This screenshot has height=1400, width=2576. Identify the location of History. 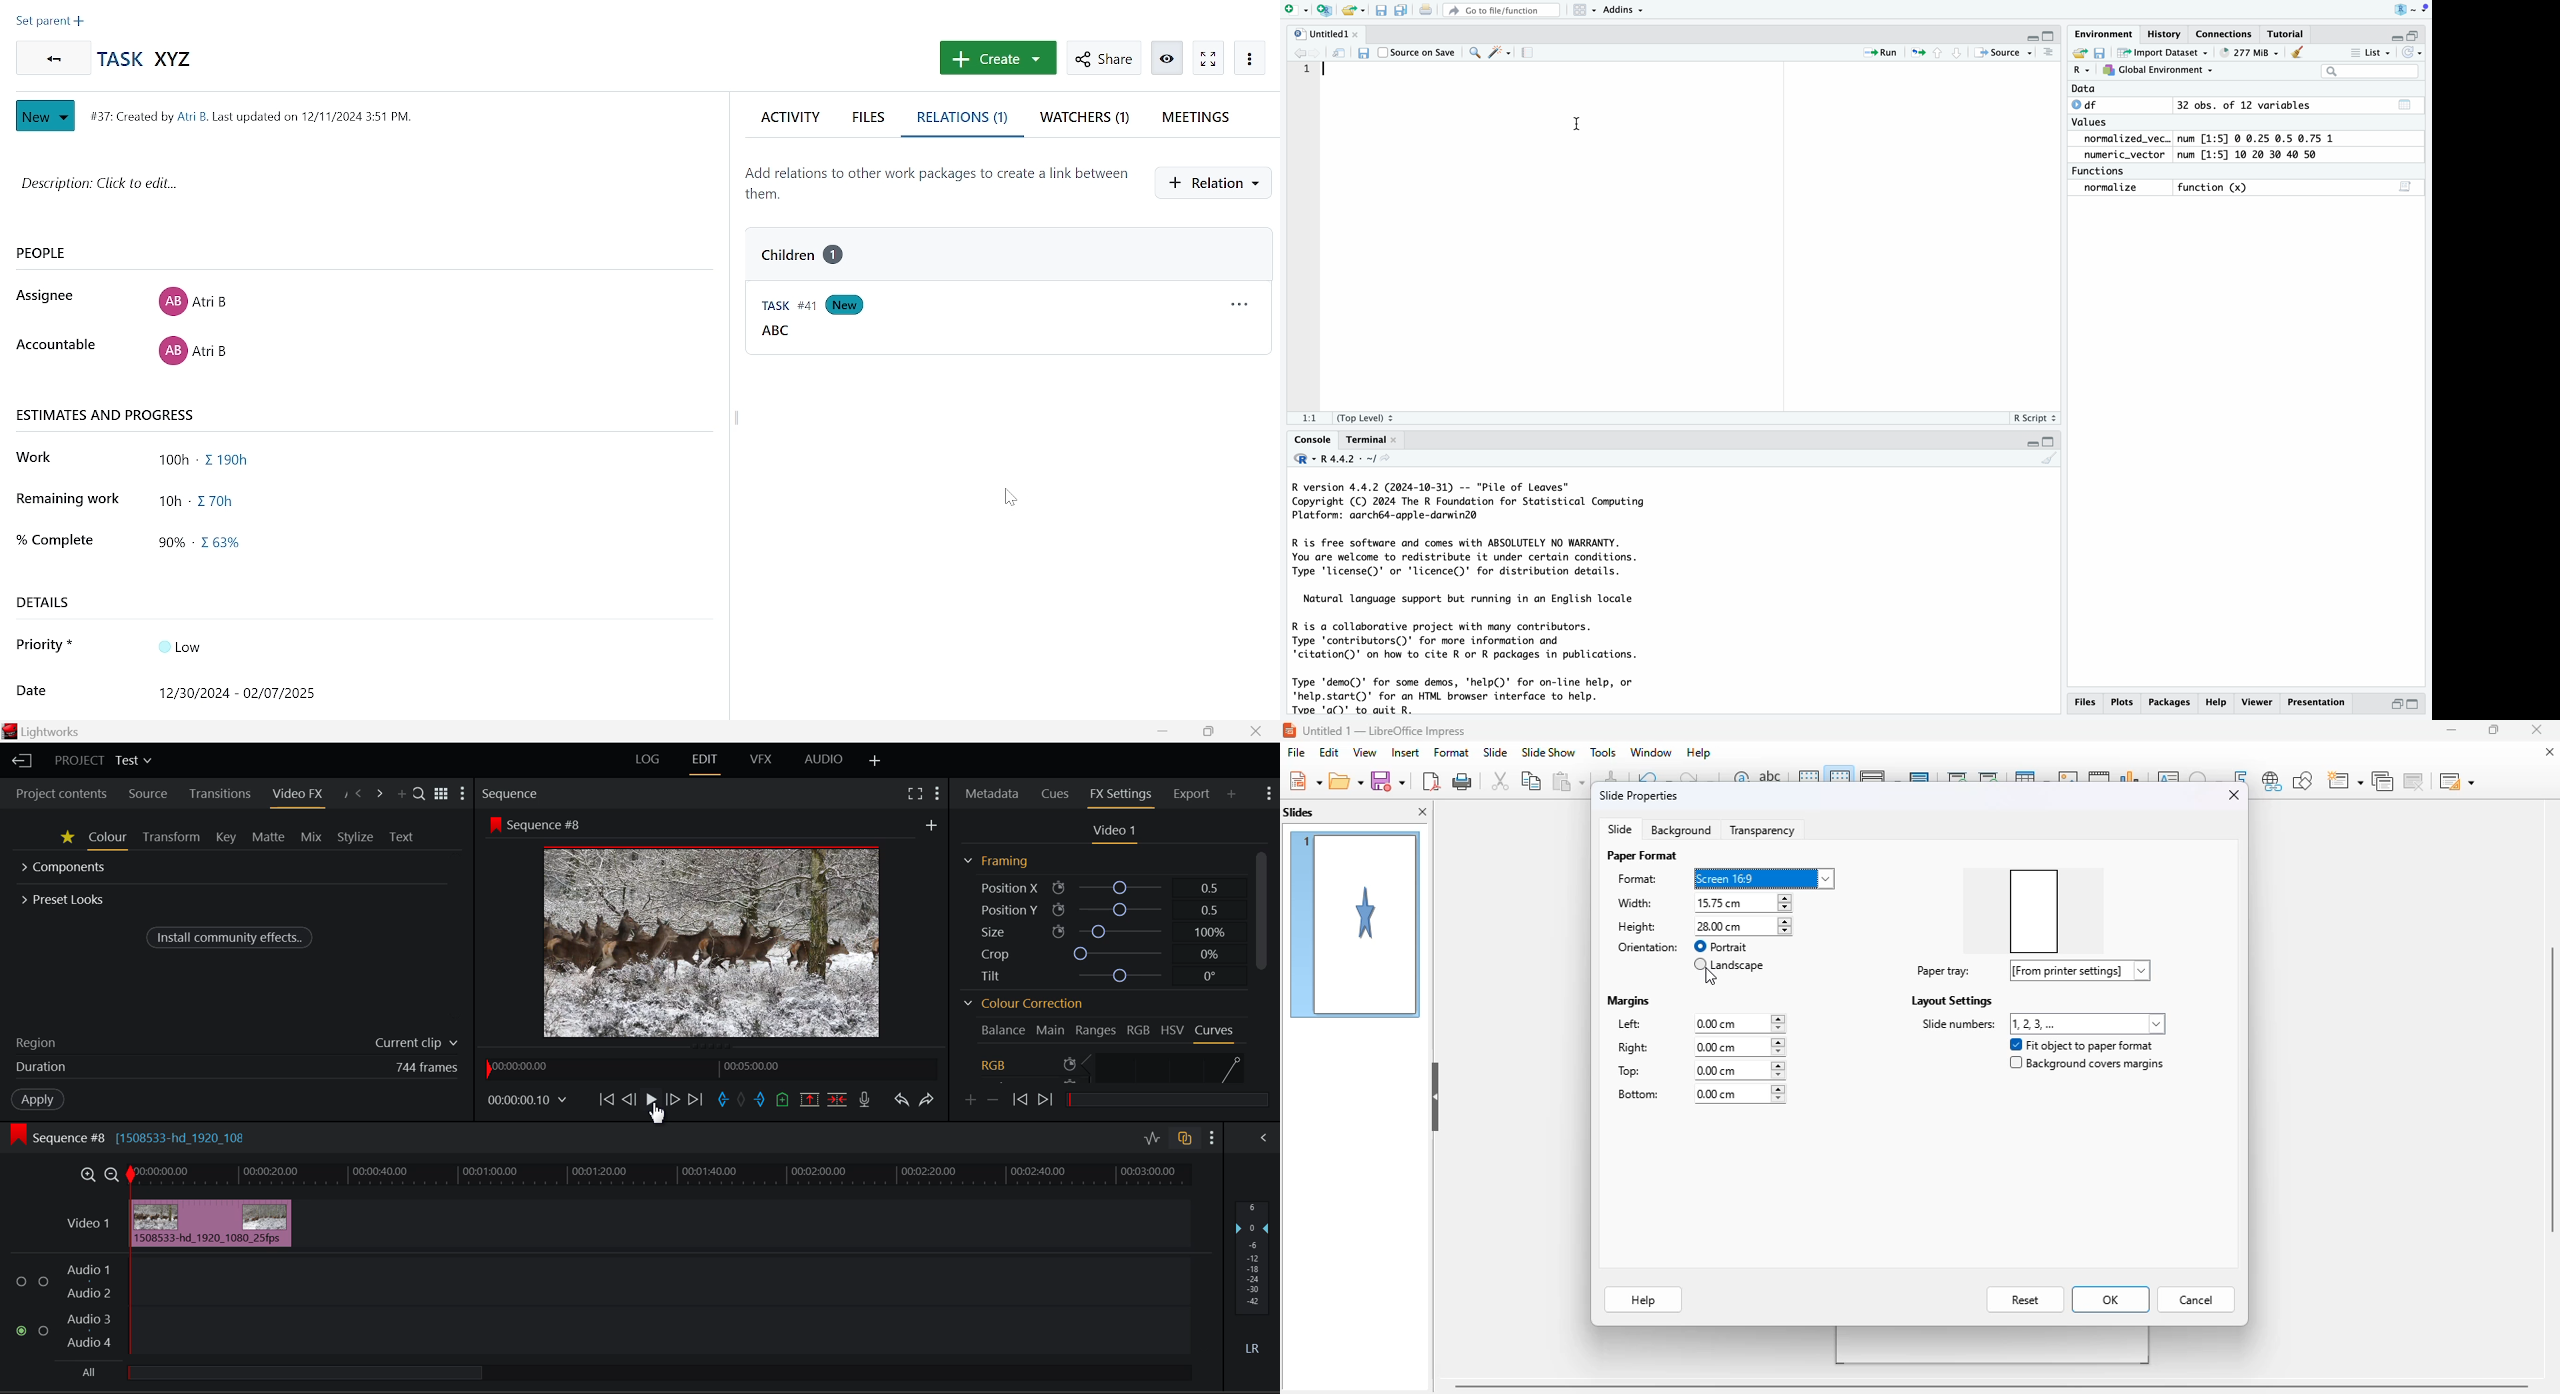
(2165, 34).